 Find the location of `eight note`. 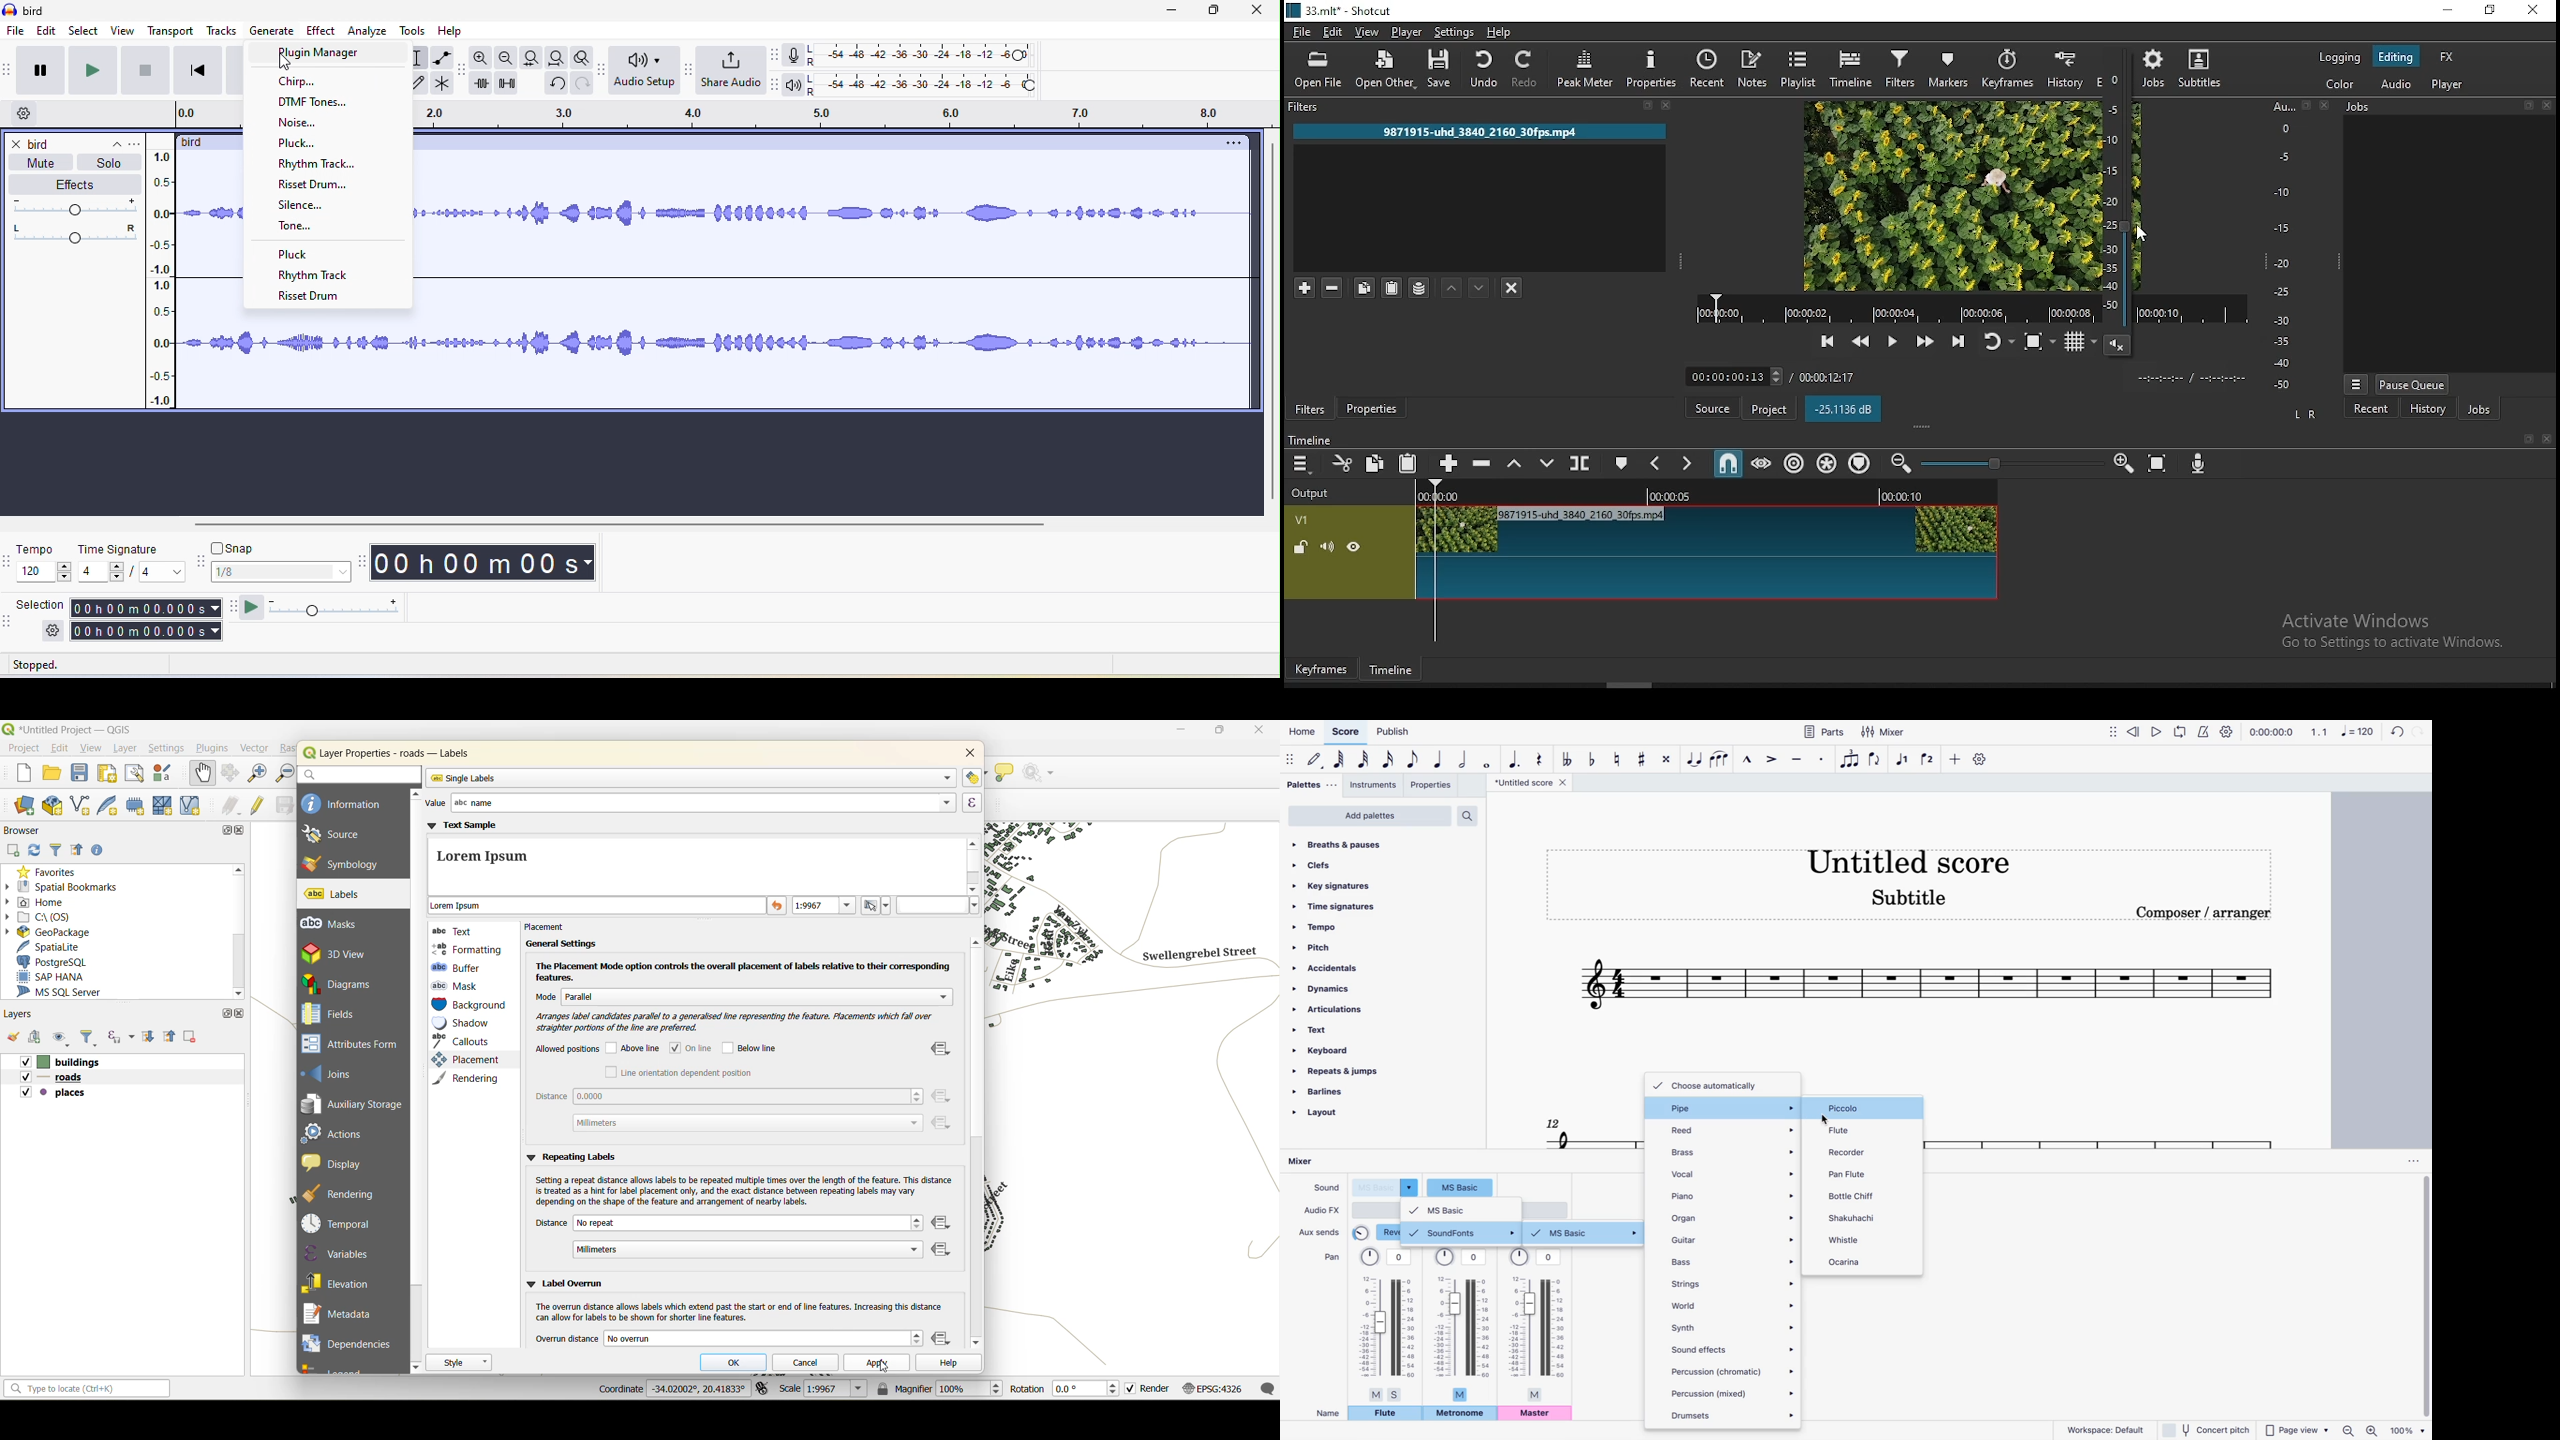

eight note is located at coordinates (1414, 761).